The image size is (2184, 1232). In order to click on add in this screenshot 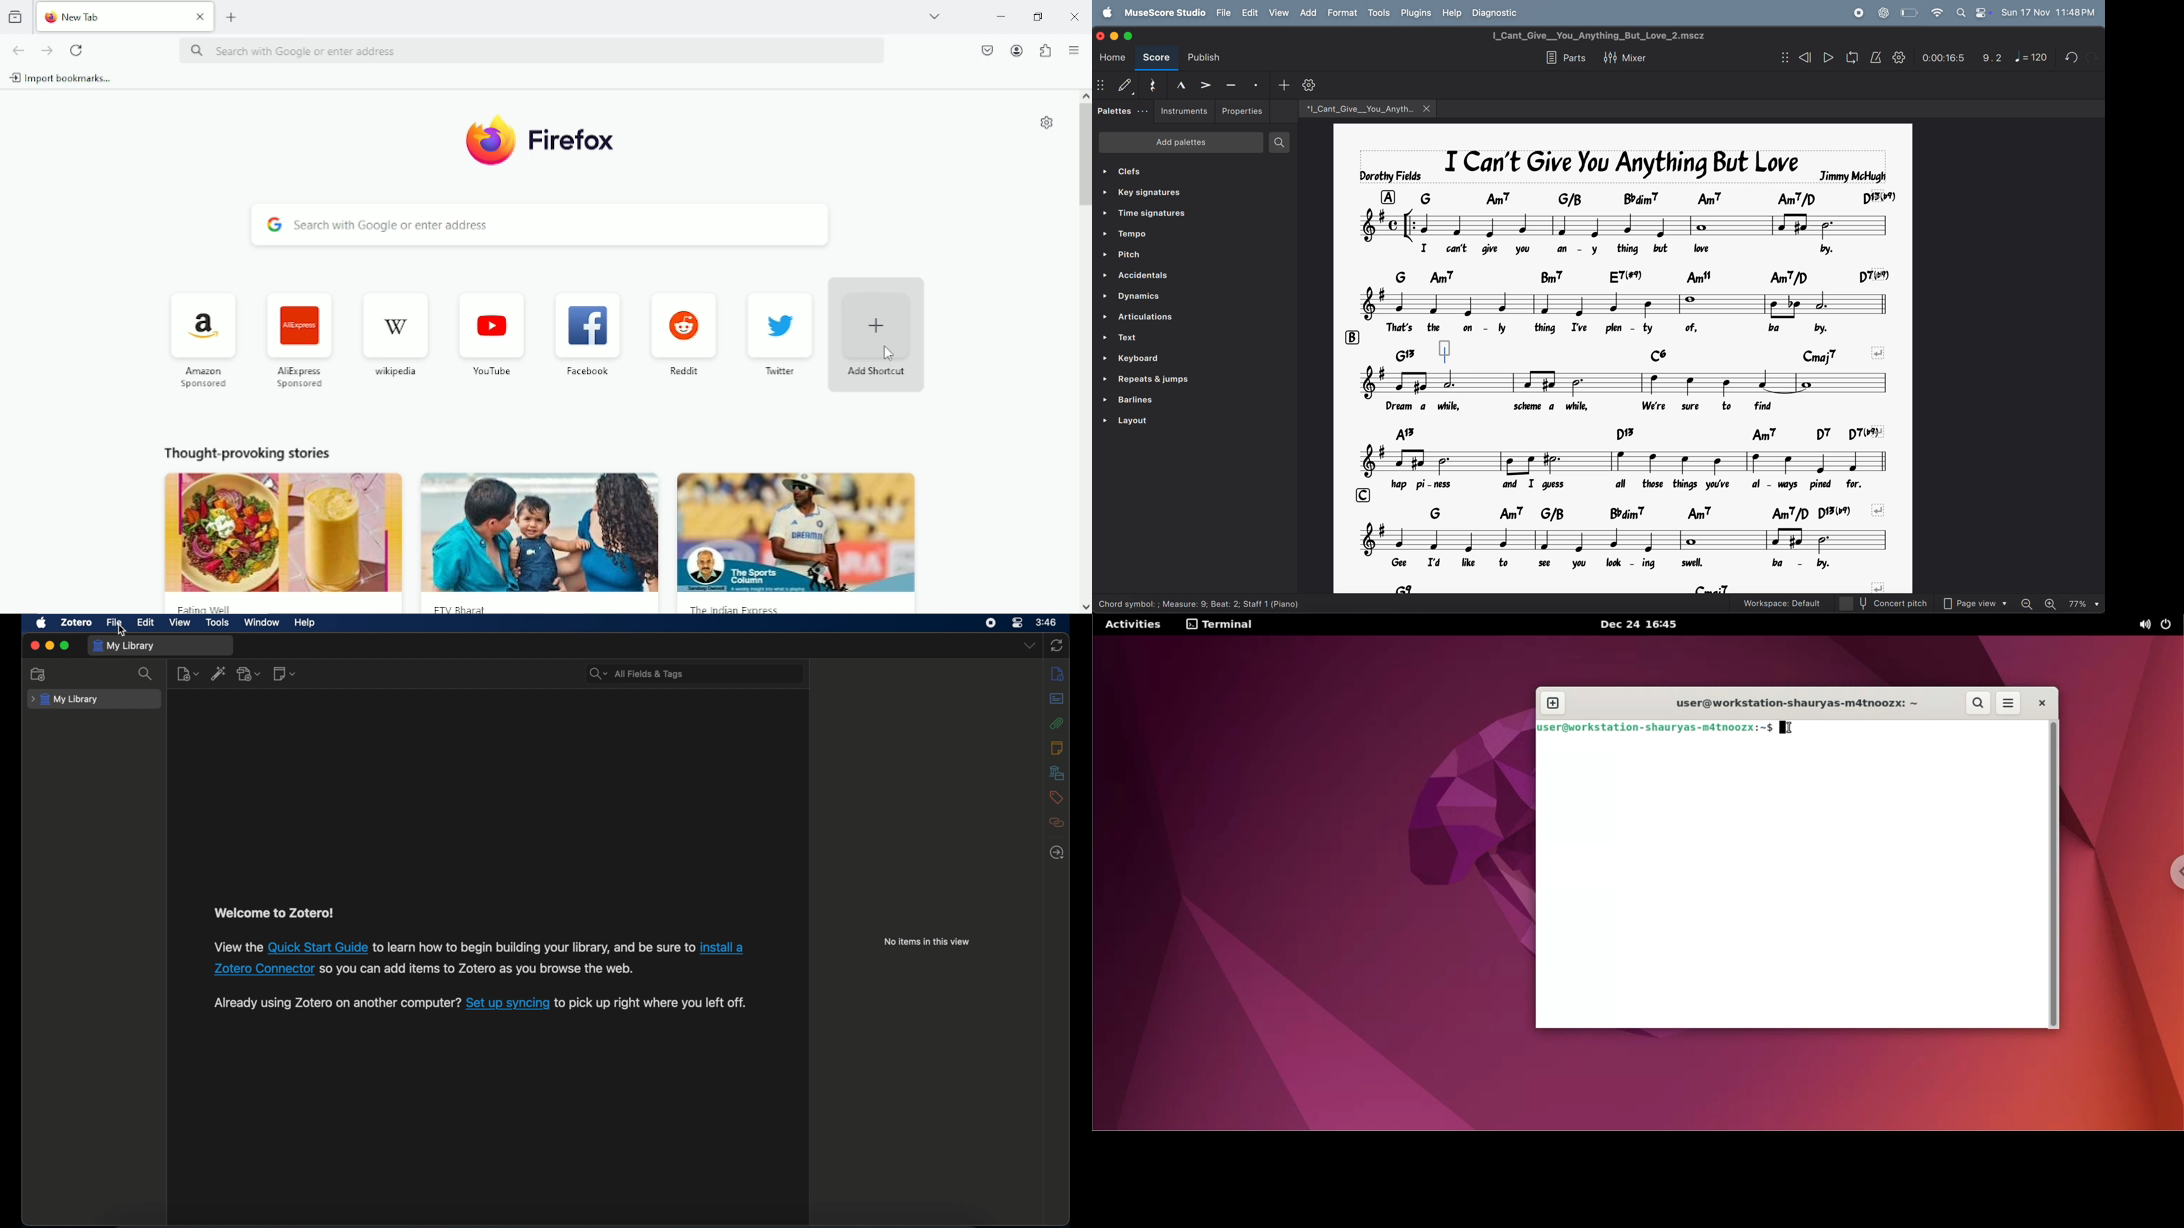, I will do `click(1286, 85)`.